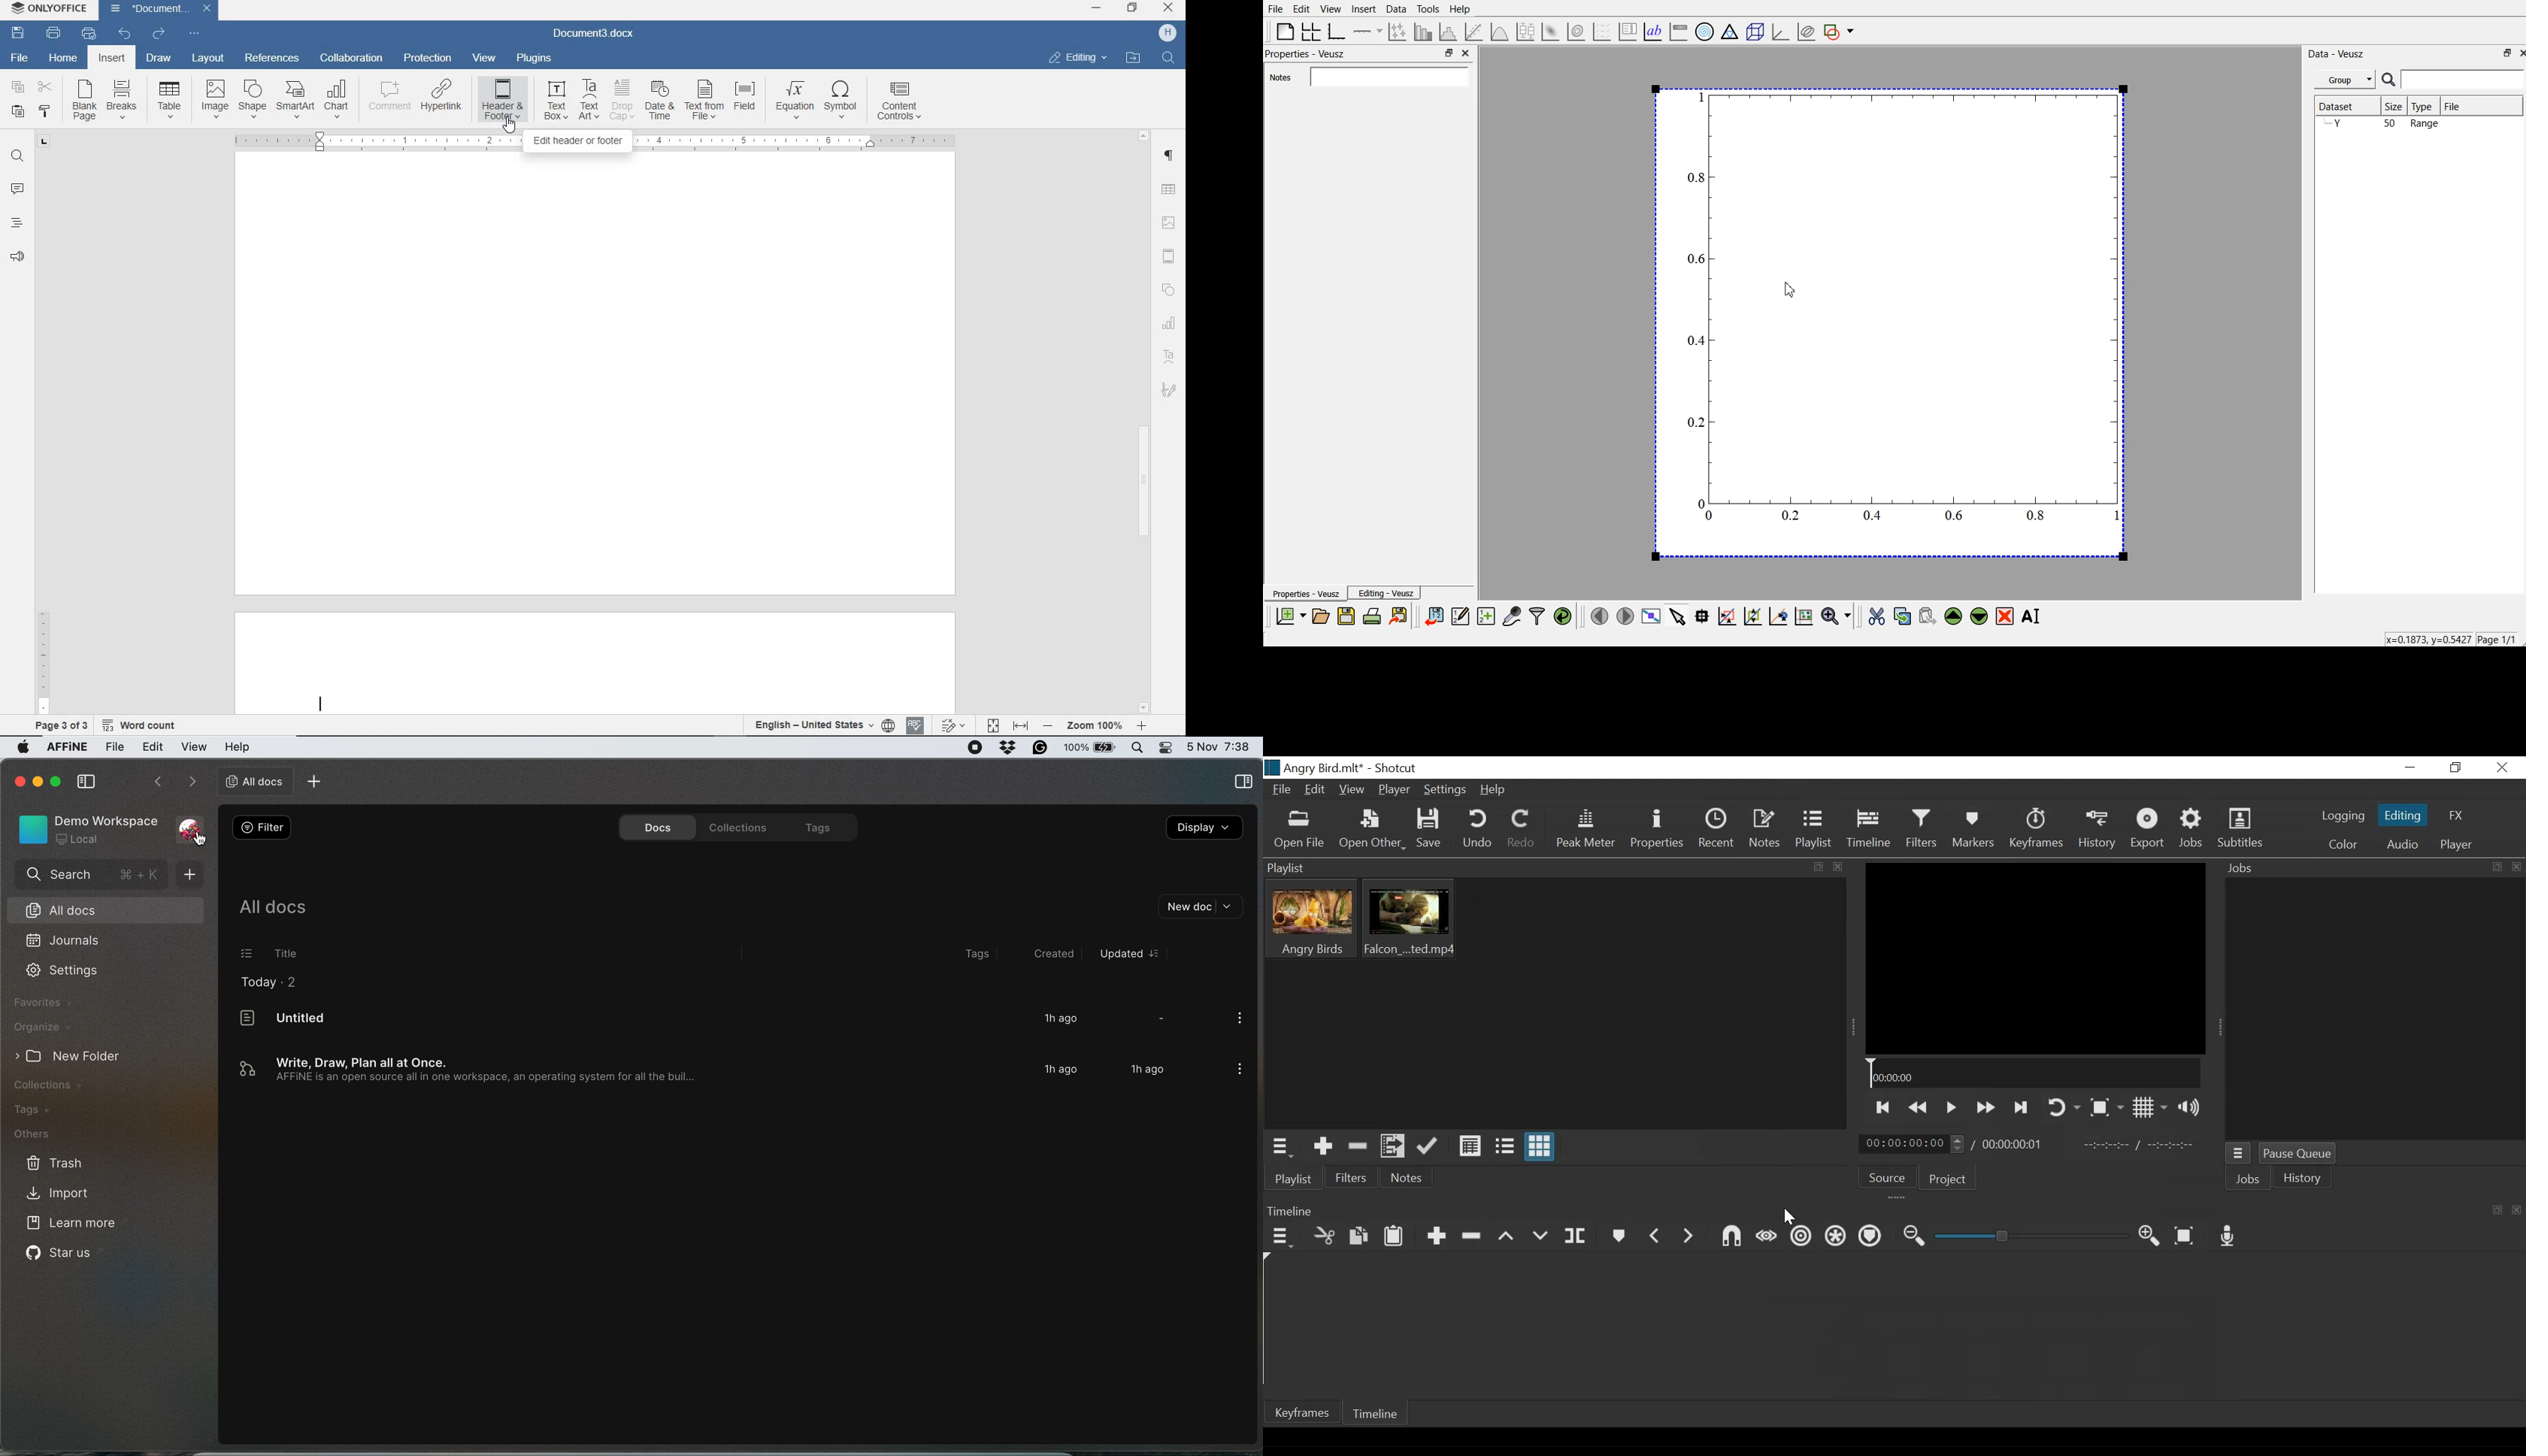  I want to click on TEXT BOX, so click(555, 99).